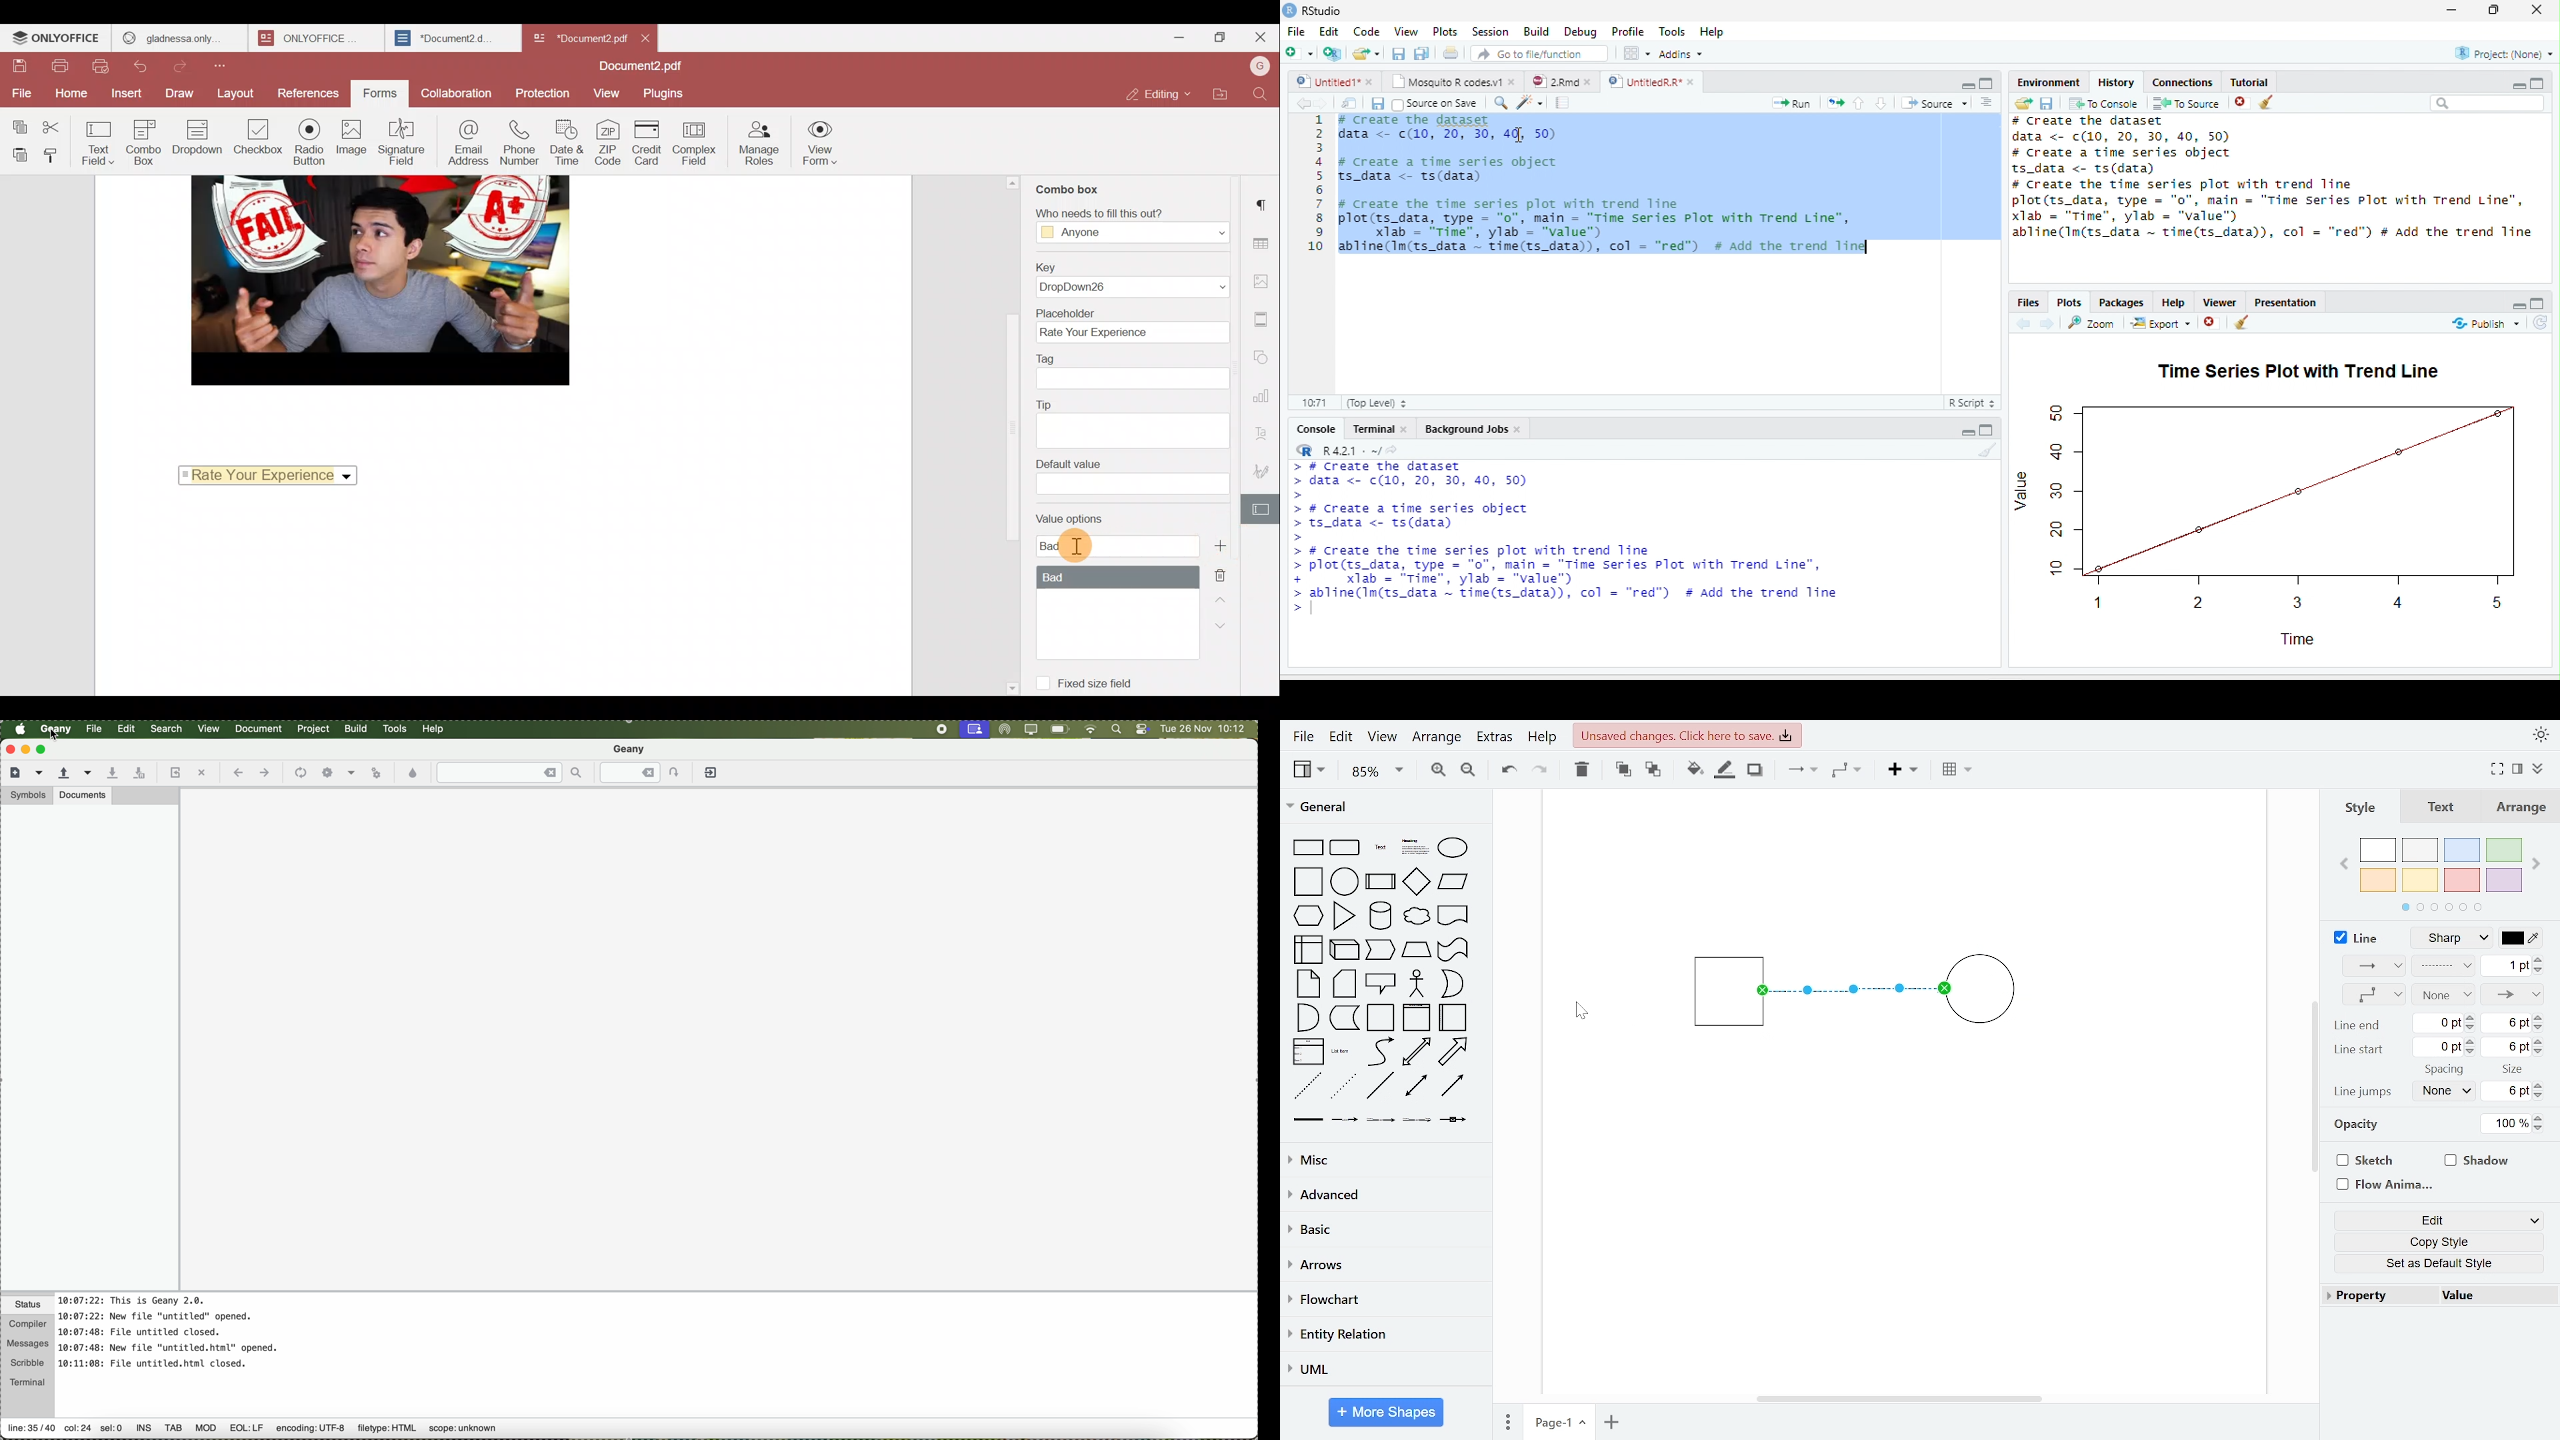 The image size is (2576, 1456). Describe the element at coordinates (1383, 1266) in the screenshot. I see `arrows` at that location.